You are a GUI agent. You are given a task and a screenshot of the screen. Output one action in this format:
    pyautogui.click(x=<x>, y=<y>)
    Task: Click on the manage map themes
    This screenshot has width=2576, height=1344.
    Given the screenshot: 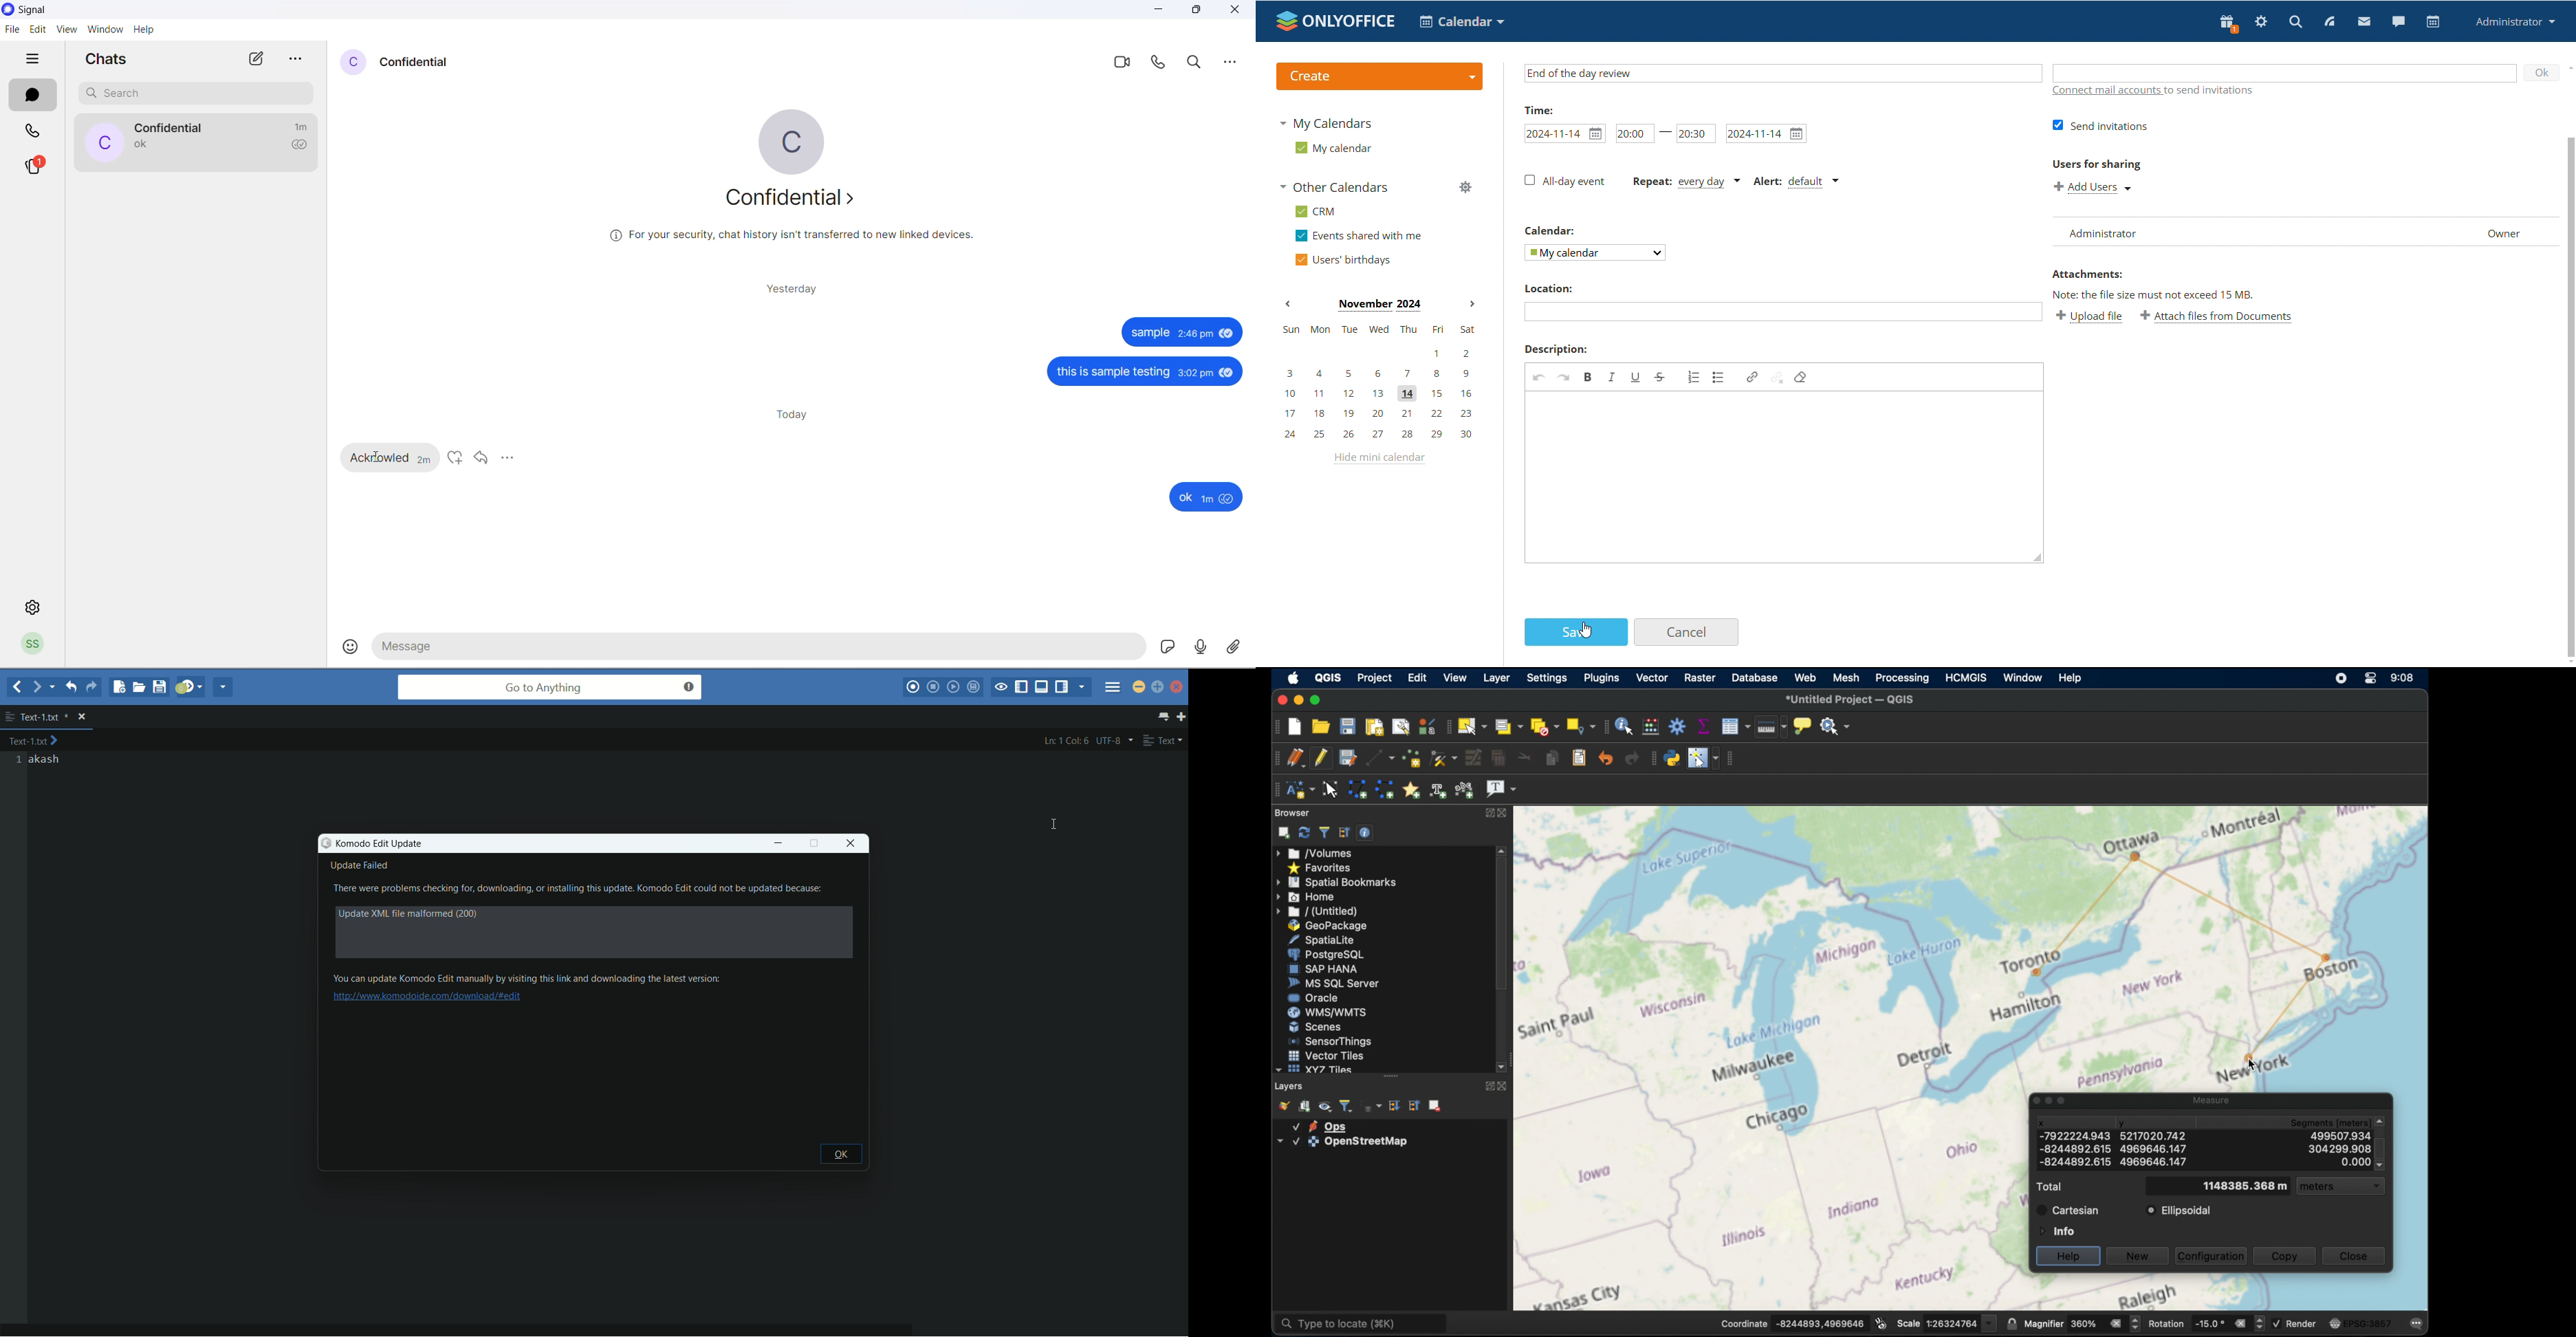 What is the action you would take?
    pyautogui.click(x=1325, y=1106)
    